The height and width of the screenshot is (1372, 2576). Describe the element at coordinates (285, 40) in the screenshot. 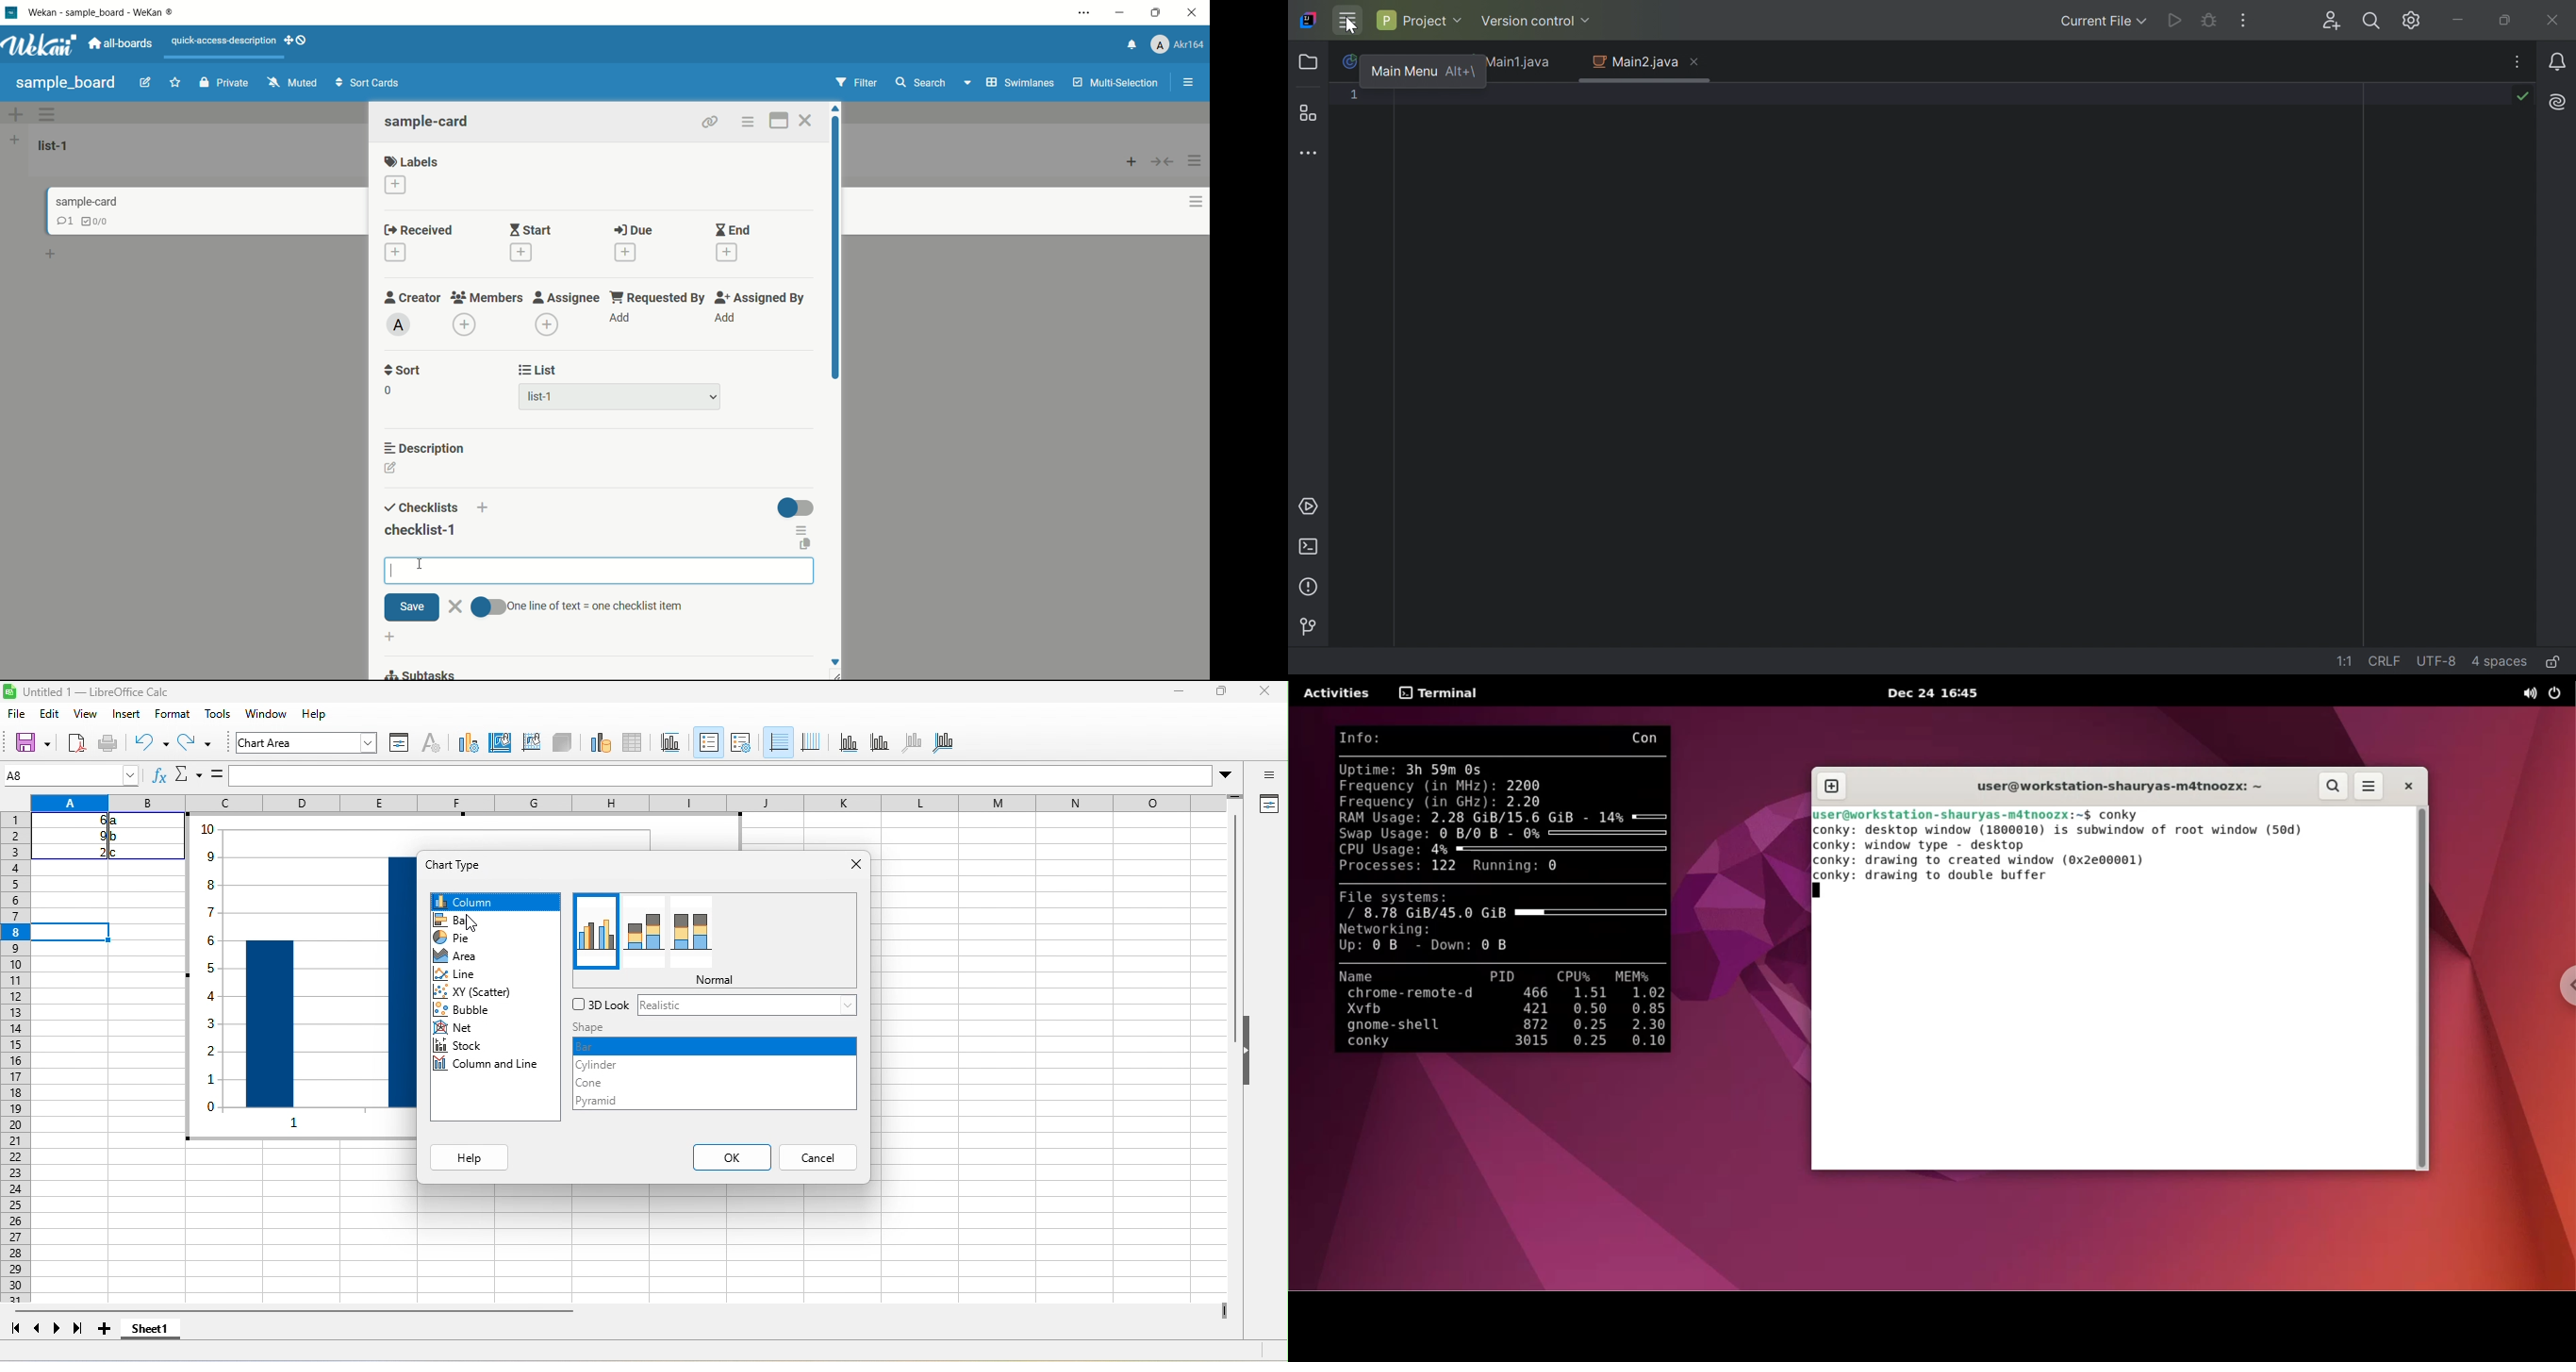

I see `add` at that location.